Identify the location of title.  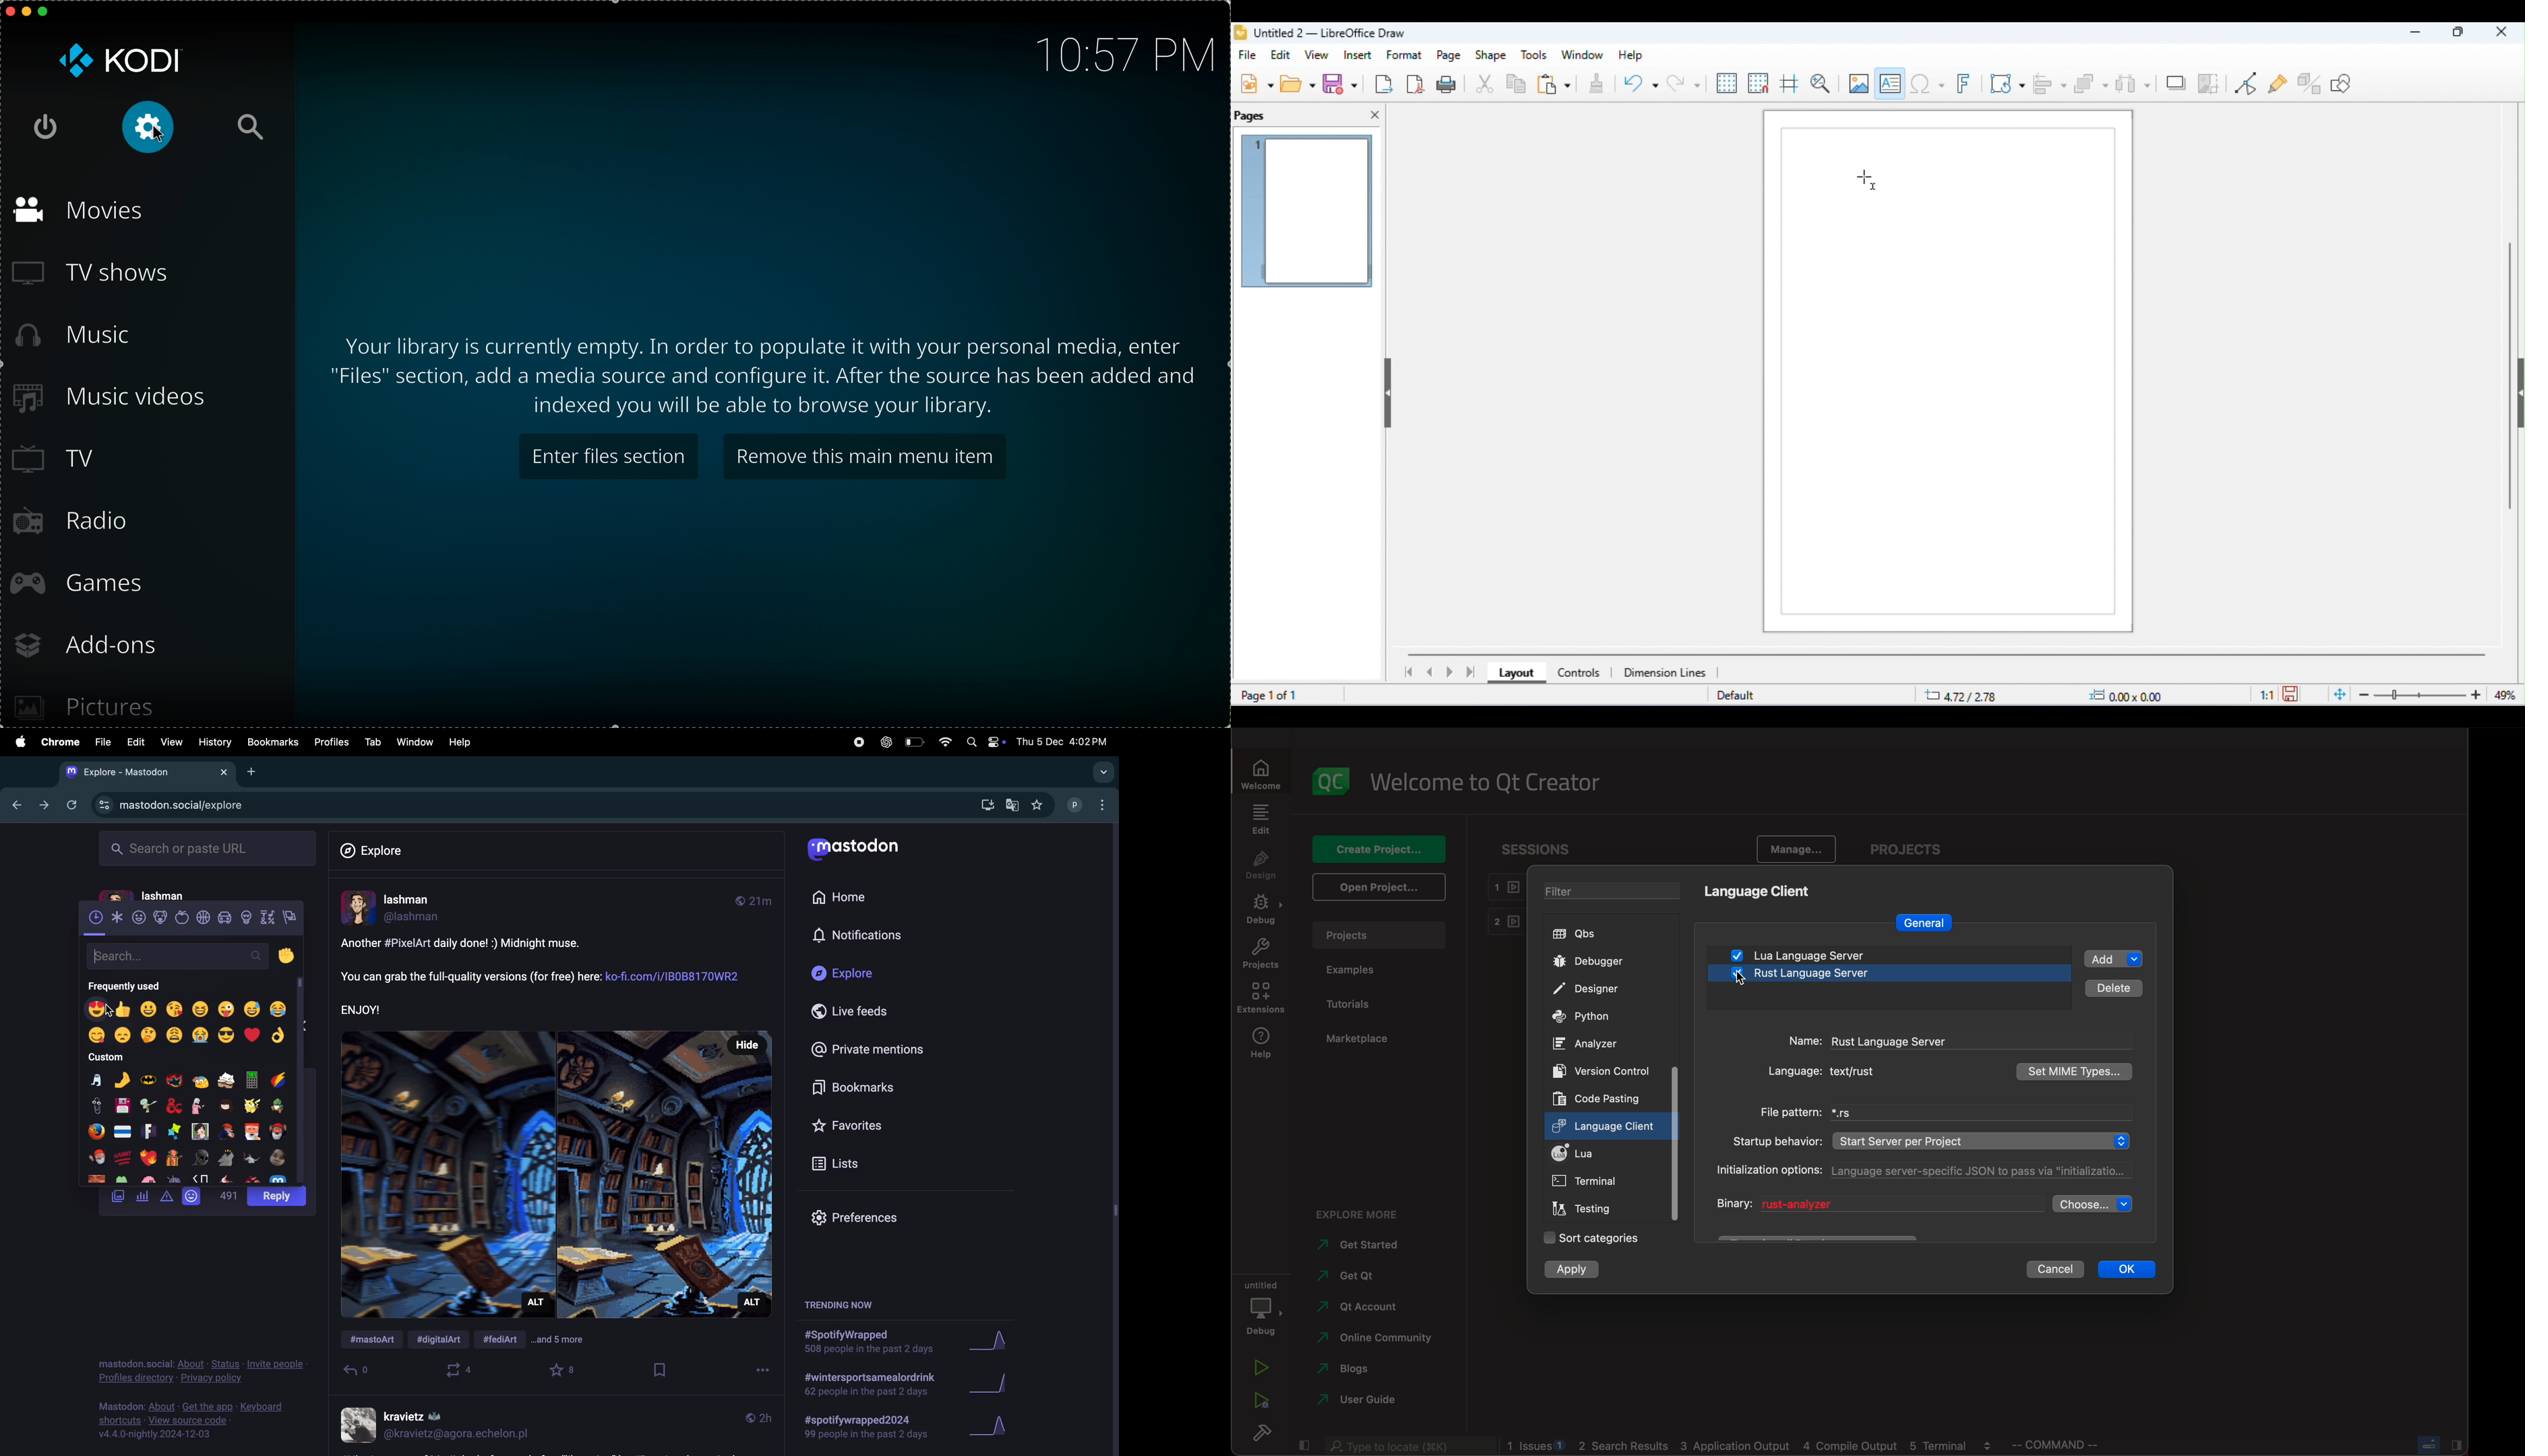
(1320, 33).